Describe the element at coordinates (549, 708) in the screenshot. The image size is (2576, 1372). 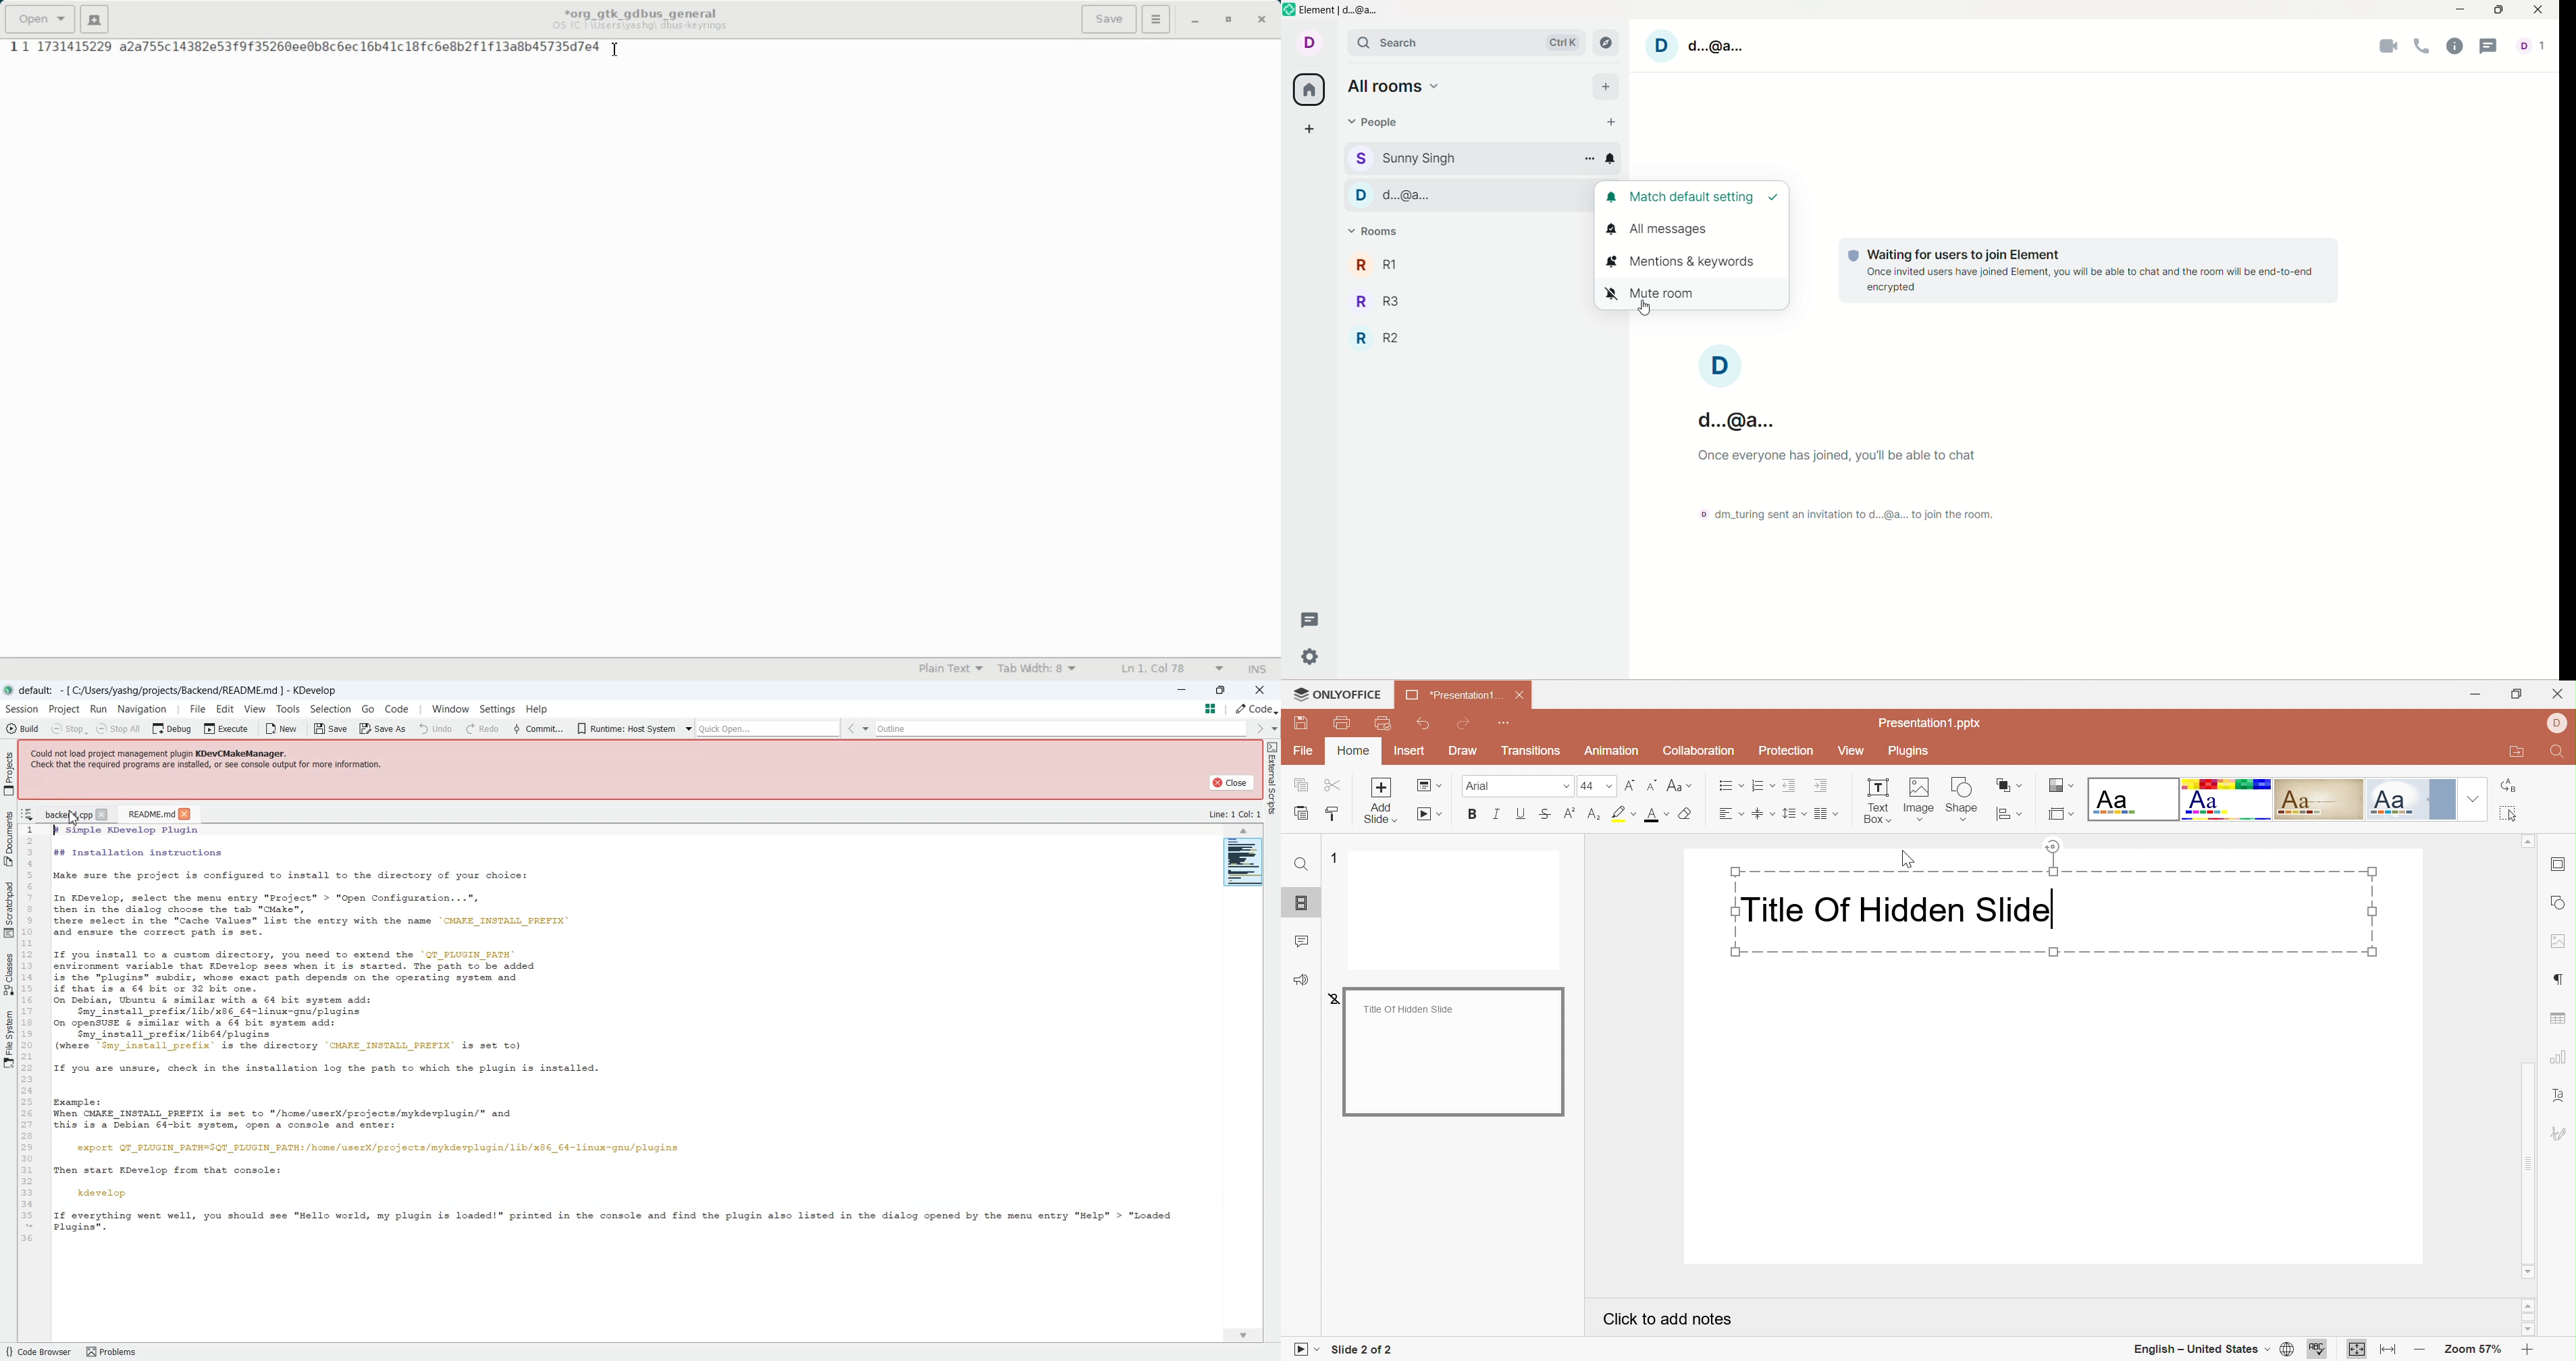
I see `Help` at that location.